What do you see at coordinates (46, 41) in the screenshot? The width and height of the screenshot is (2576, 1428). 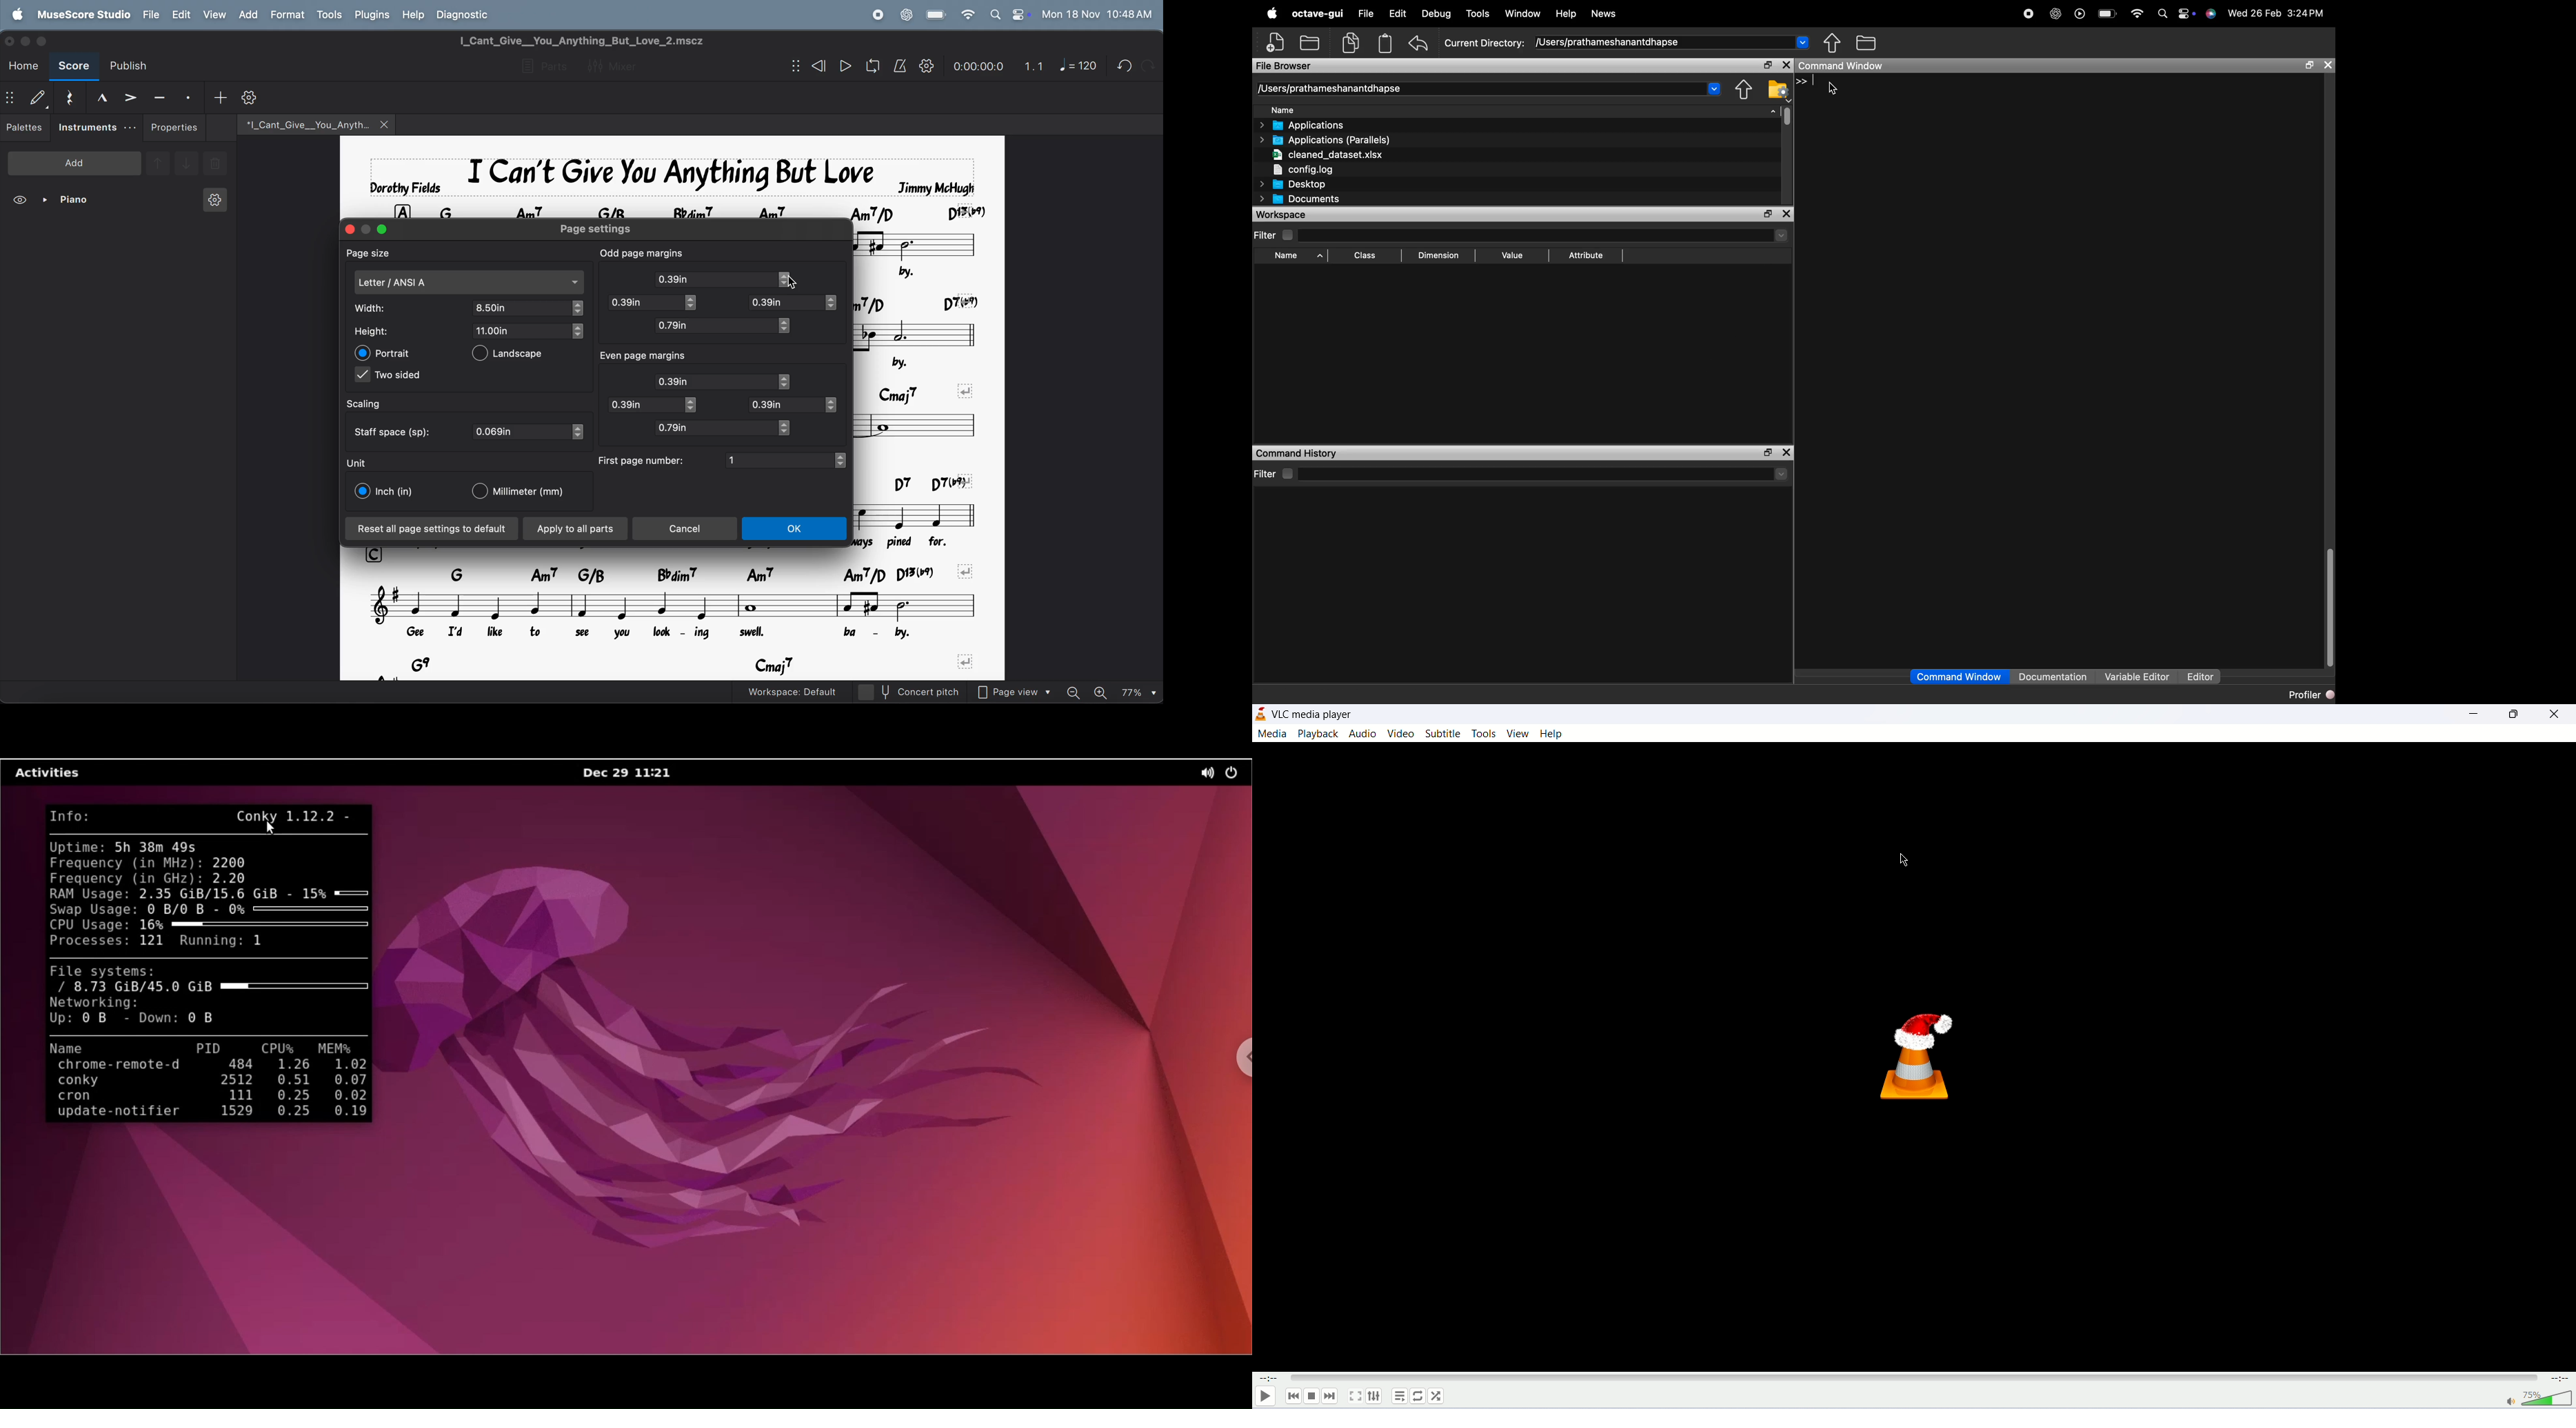 I see `maximize` at bounding box center [46, 41].